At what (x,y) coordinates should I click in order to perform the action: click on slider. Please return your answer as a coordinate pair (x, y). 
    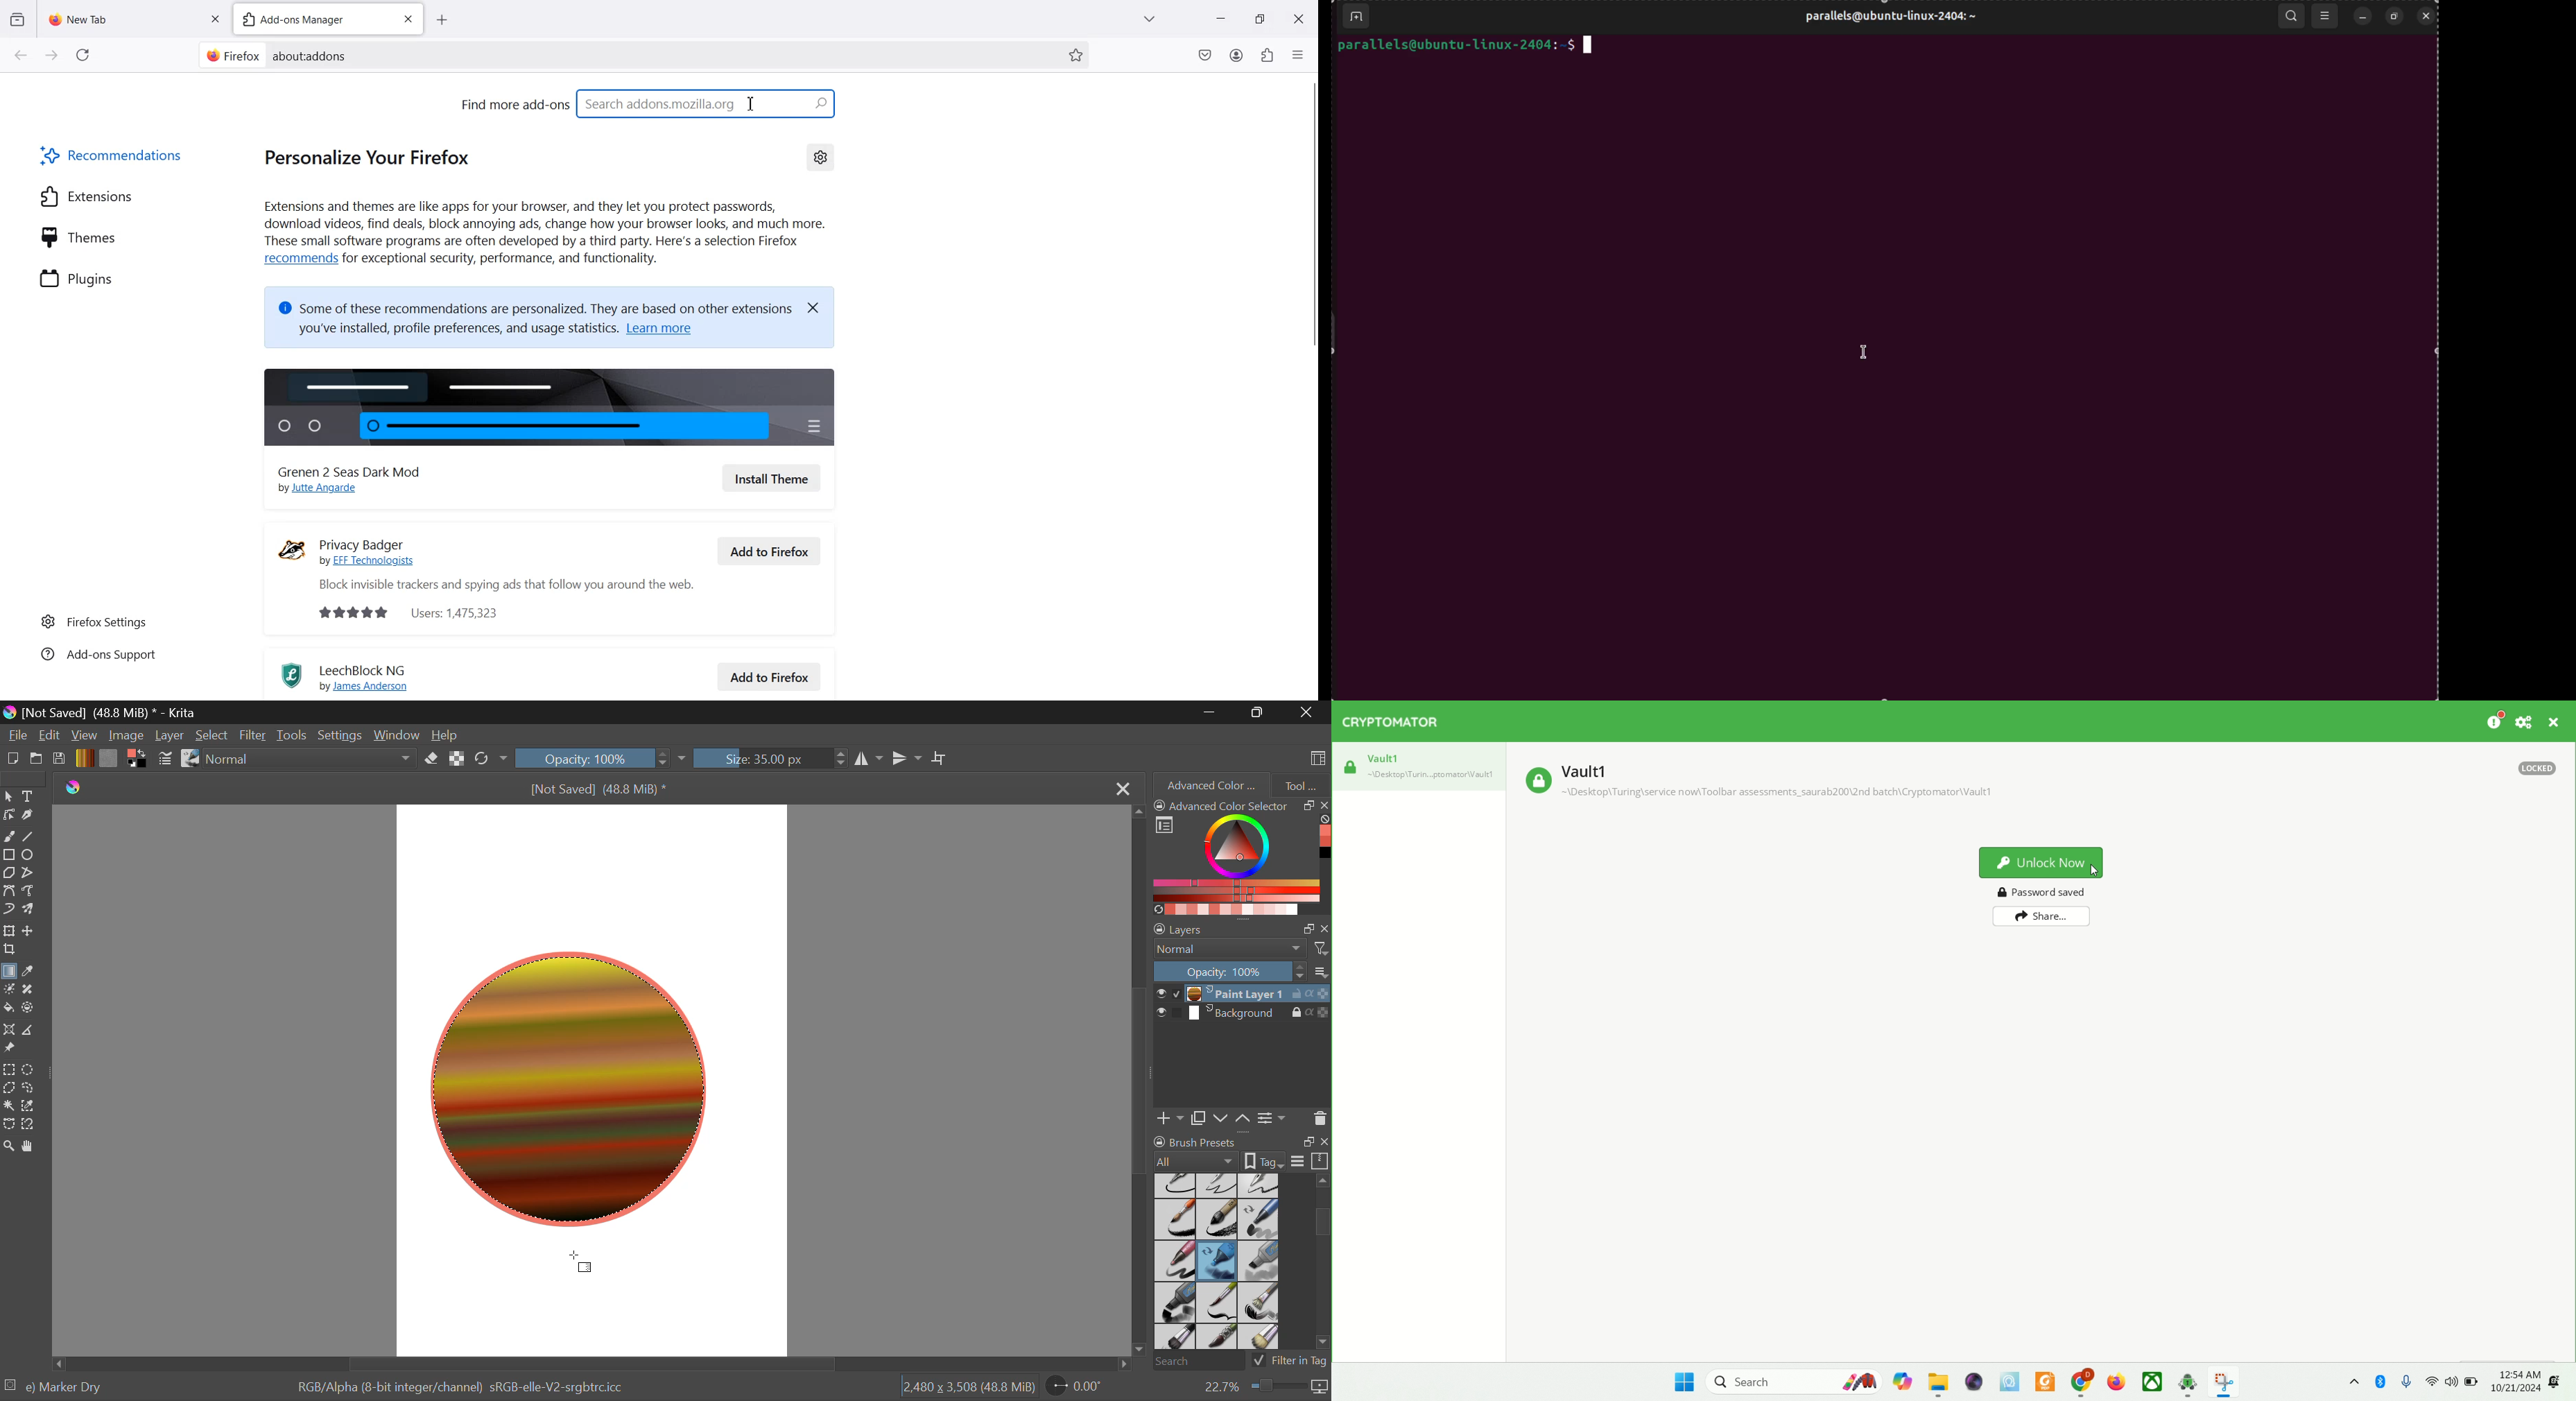
    Looking at the image, I should click on (1318, 1264).